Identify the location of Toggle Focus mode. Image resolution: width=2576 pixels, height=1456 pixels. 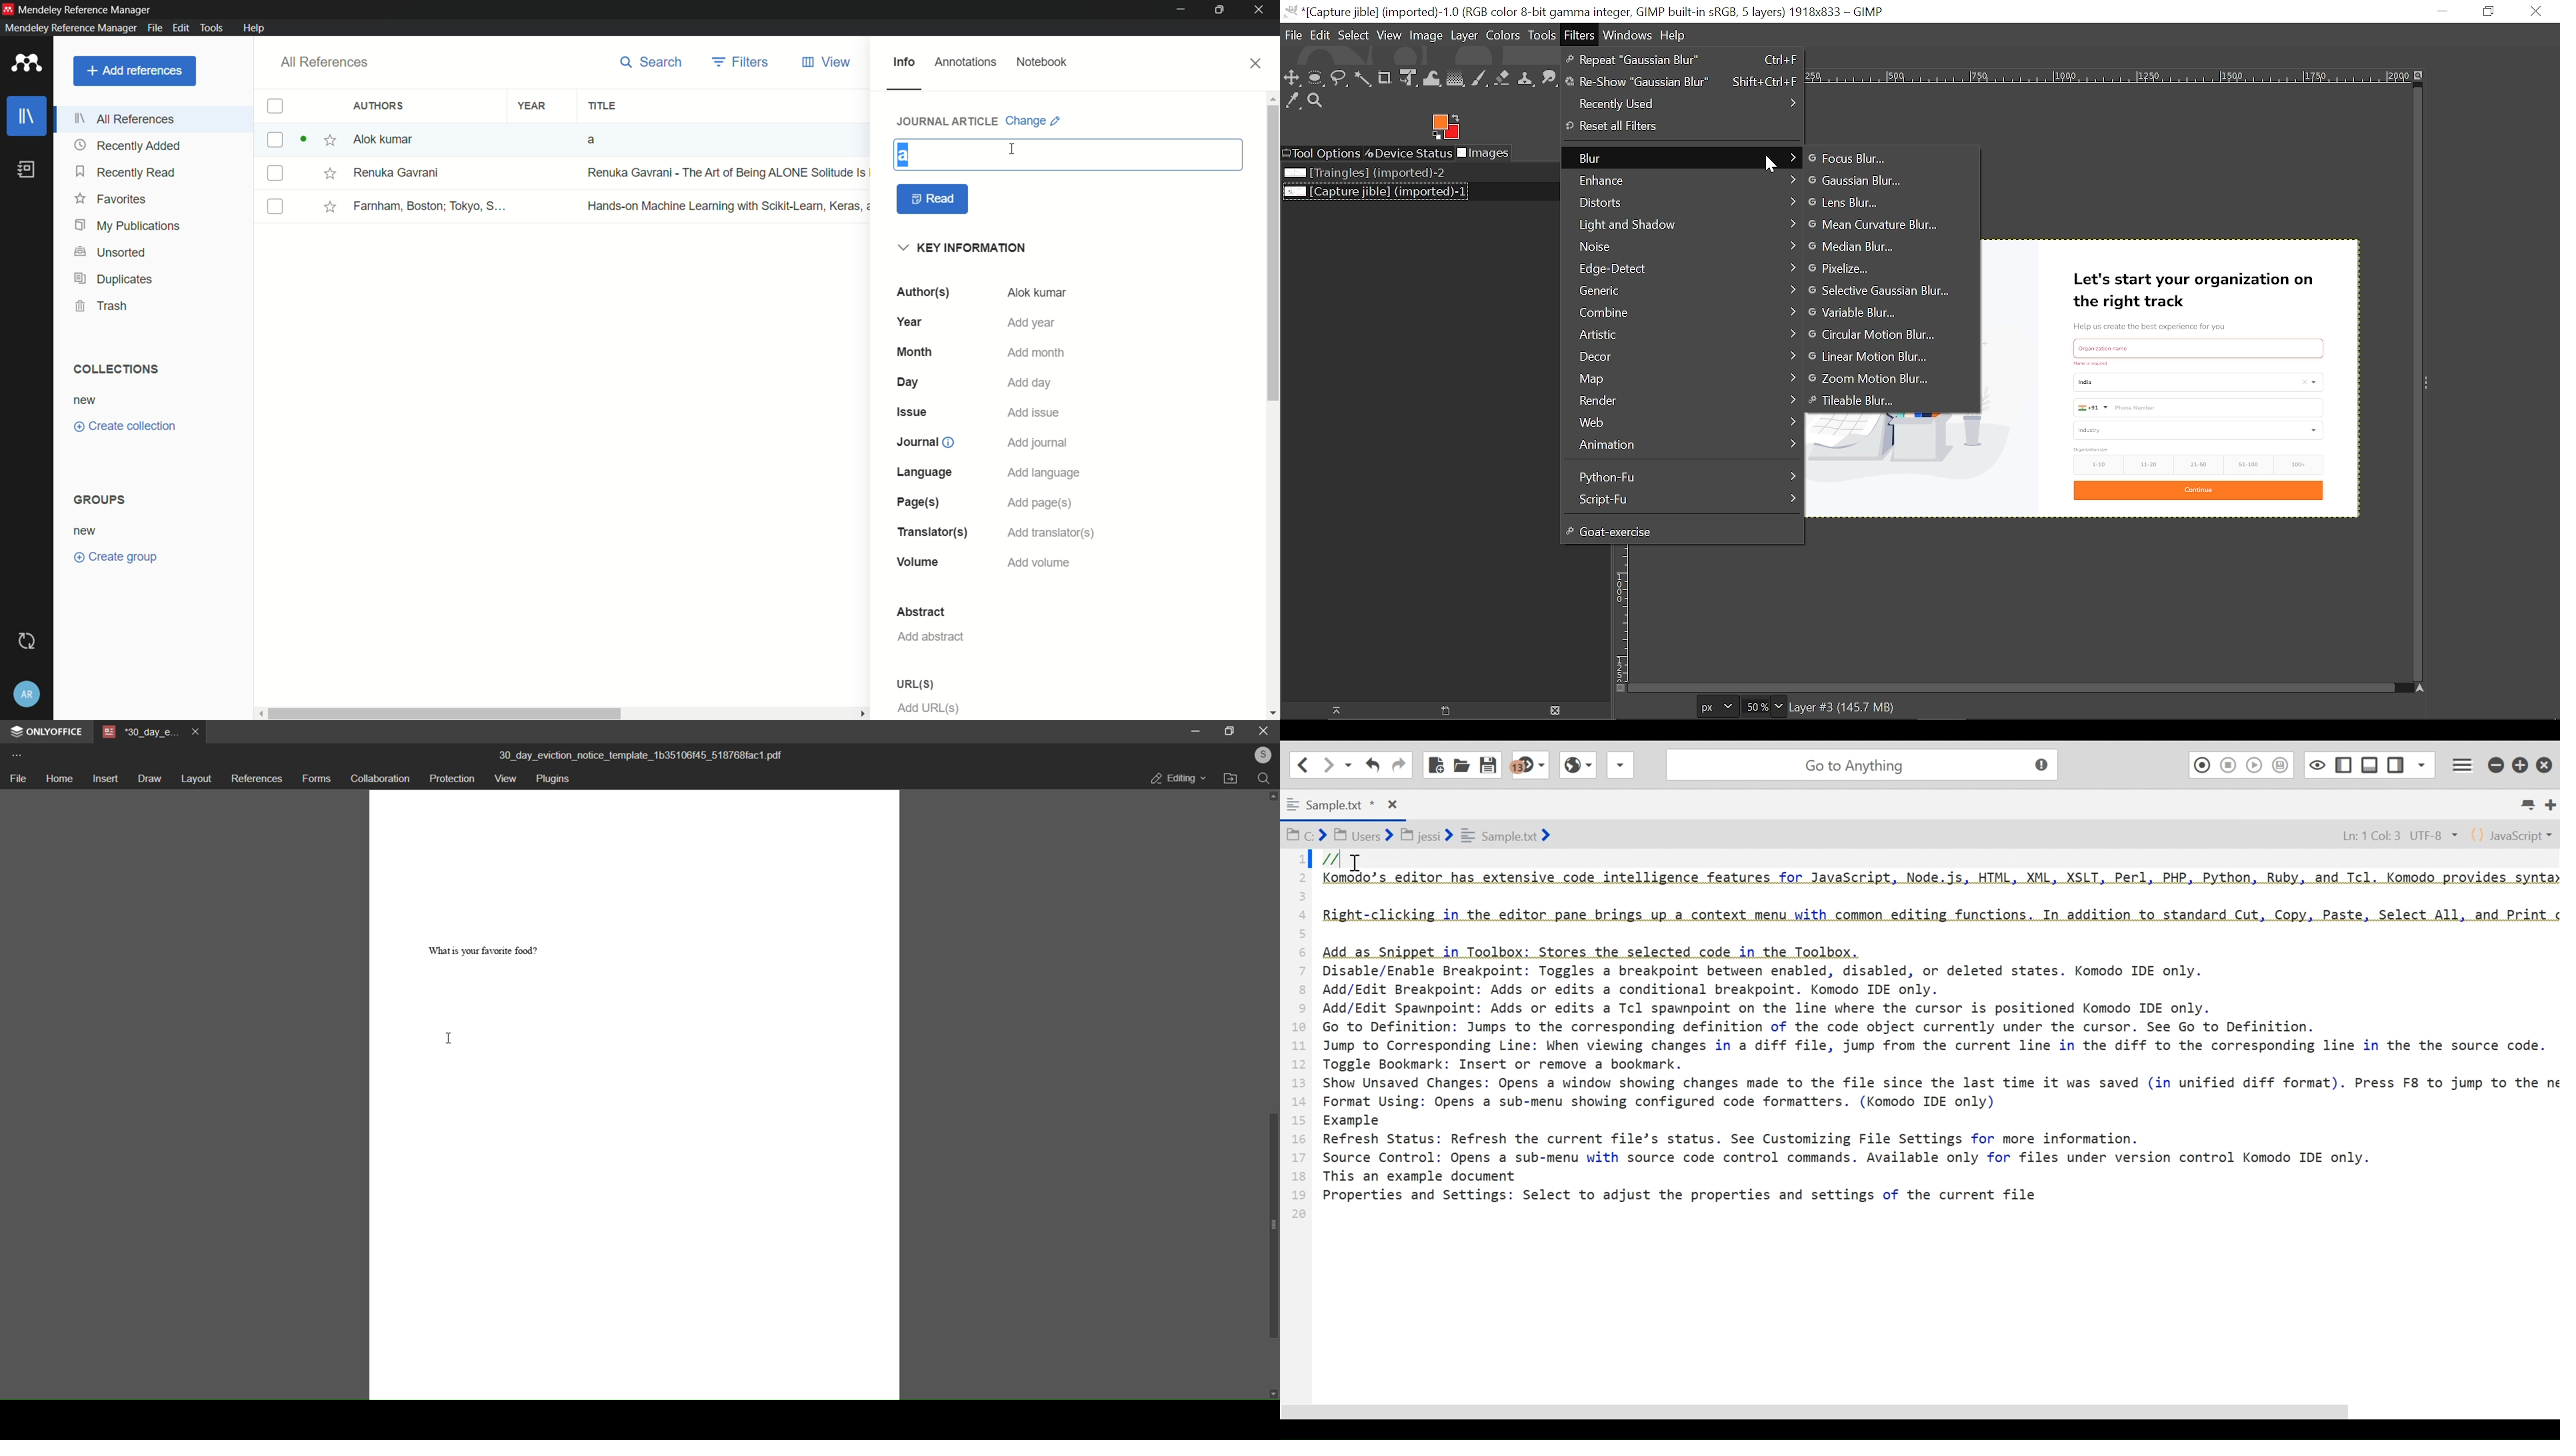
(2315, 764).